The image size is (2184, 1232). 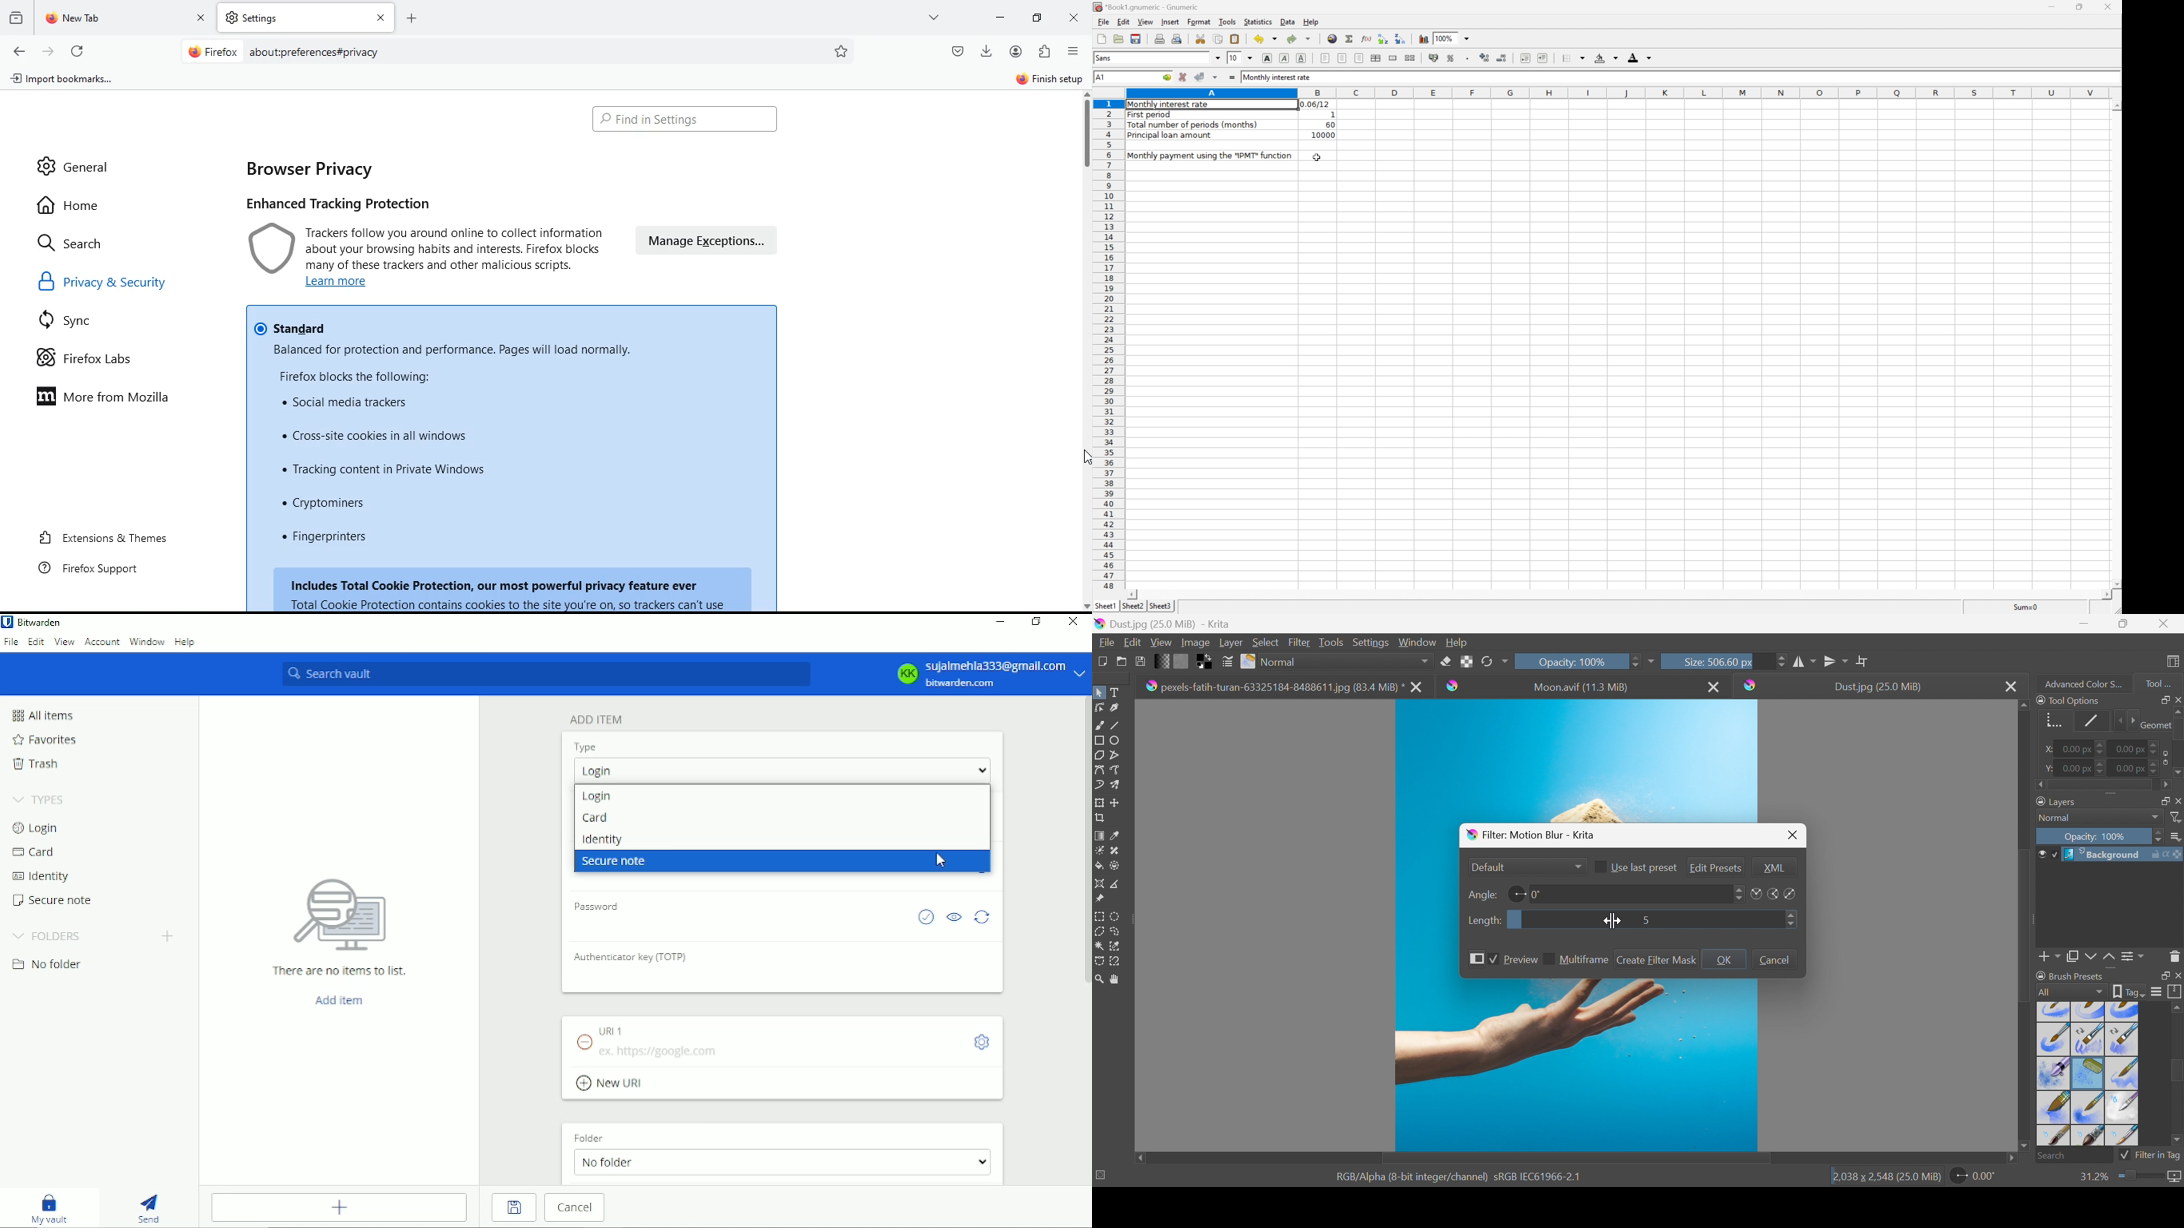 I want to click on Edit function in current cell, so click(x=1366, y=39).